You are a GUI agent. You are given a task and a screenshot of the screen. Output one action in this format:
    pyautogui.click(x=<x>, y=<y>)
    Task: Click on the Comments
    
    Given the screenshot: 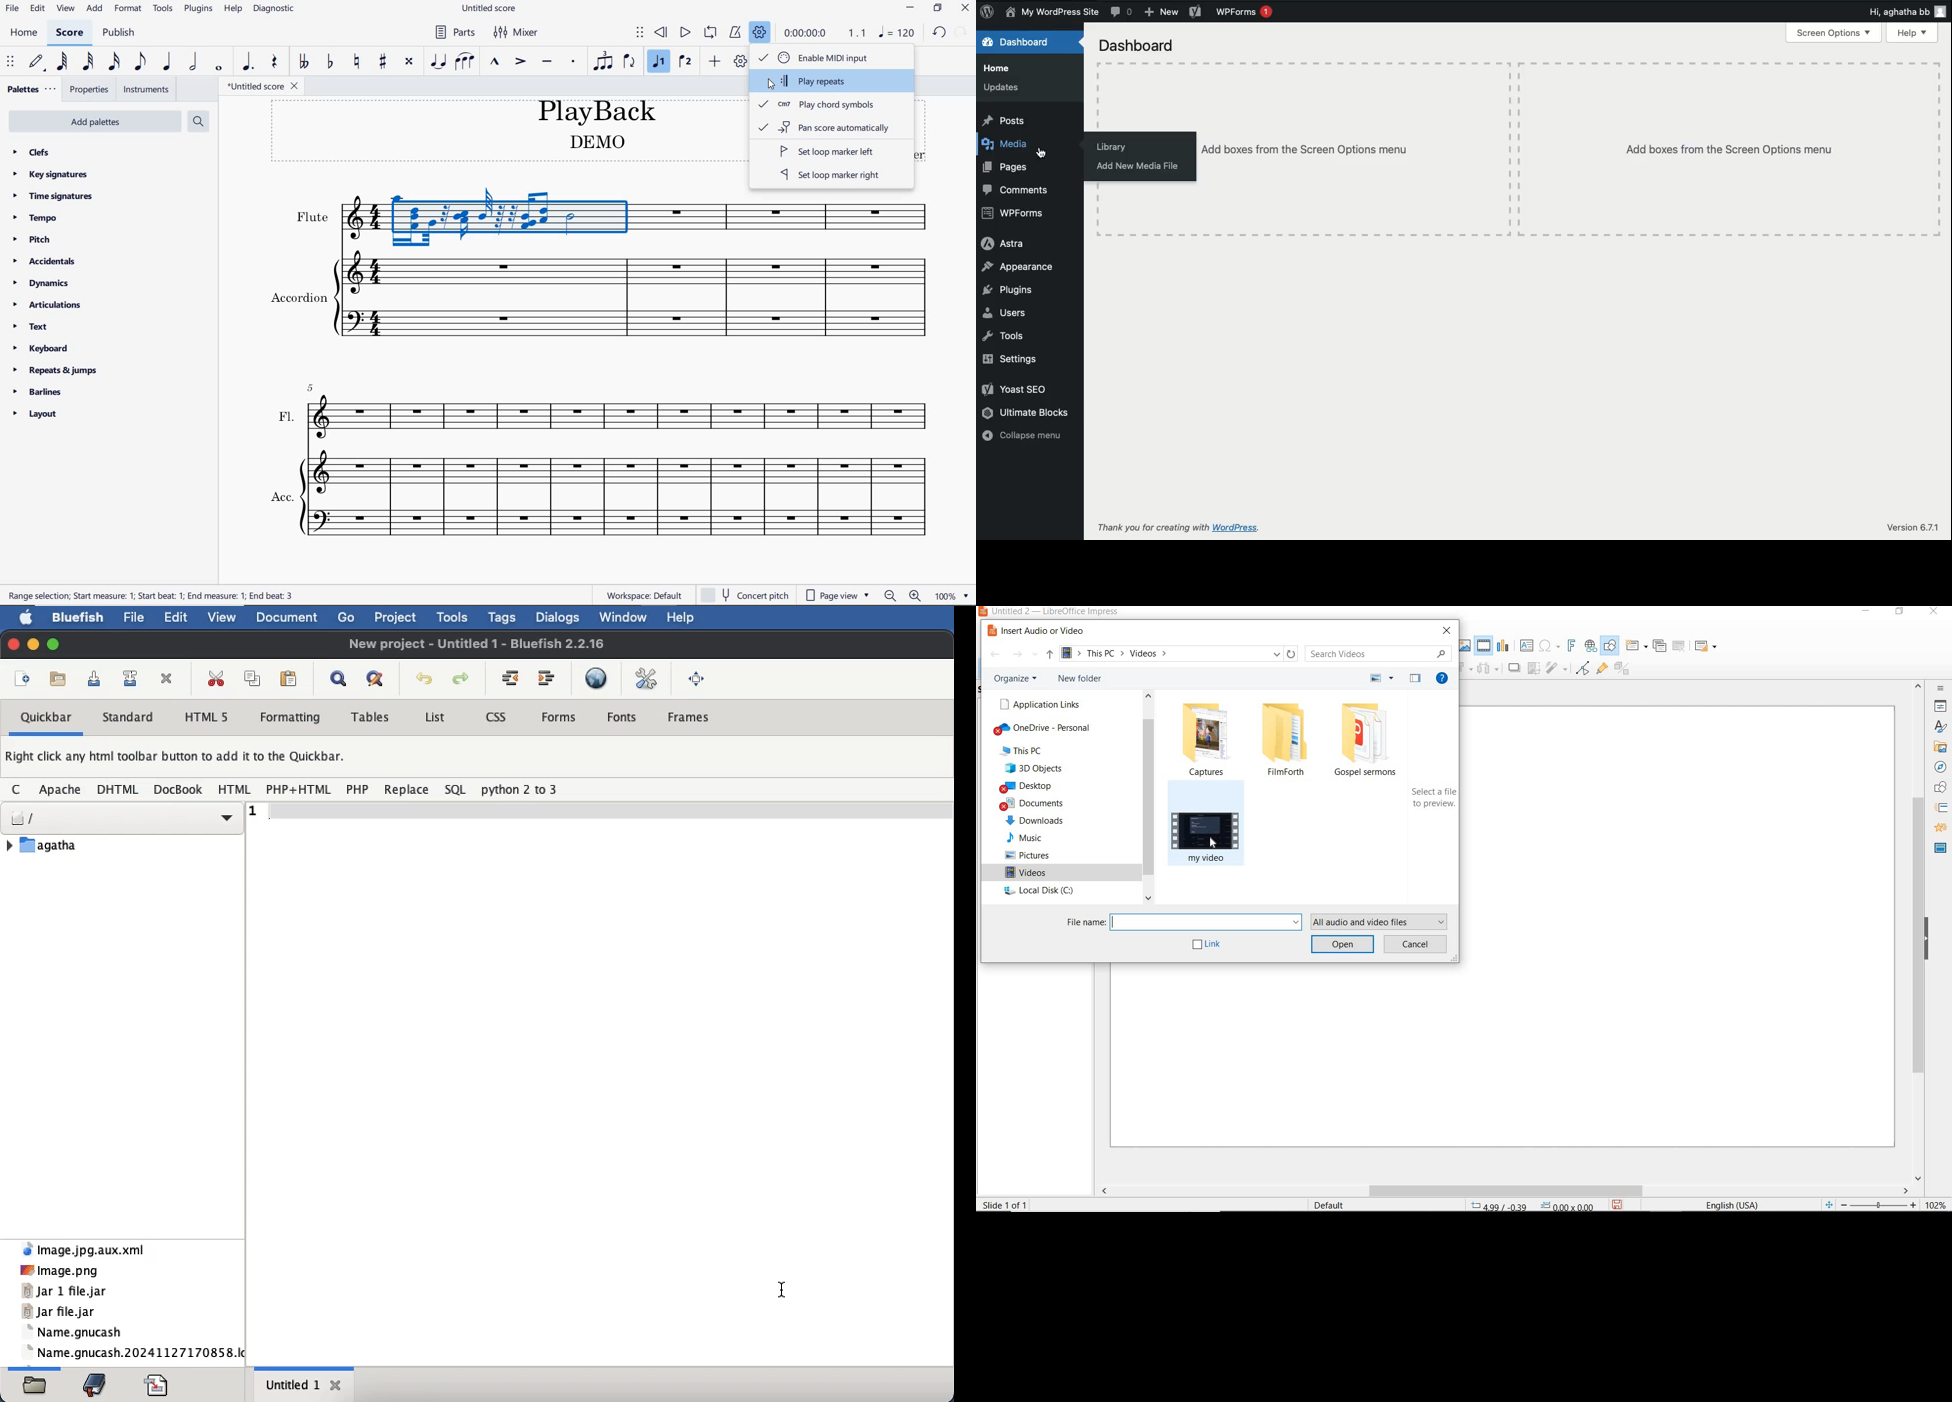 What is the action you would take?
    pyautogui.click(x=1123, y=12)
    